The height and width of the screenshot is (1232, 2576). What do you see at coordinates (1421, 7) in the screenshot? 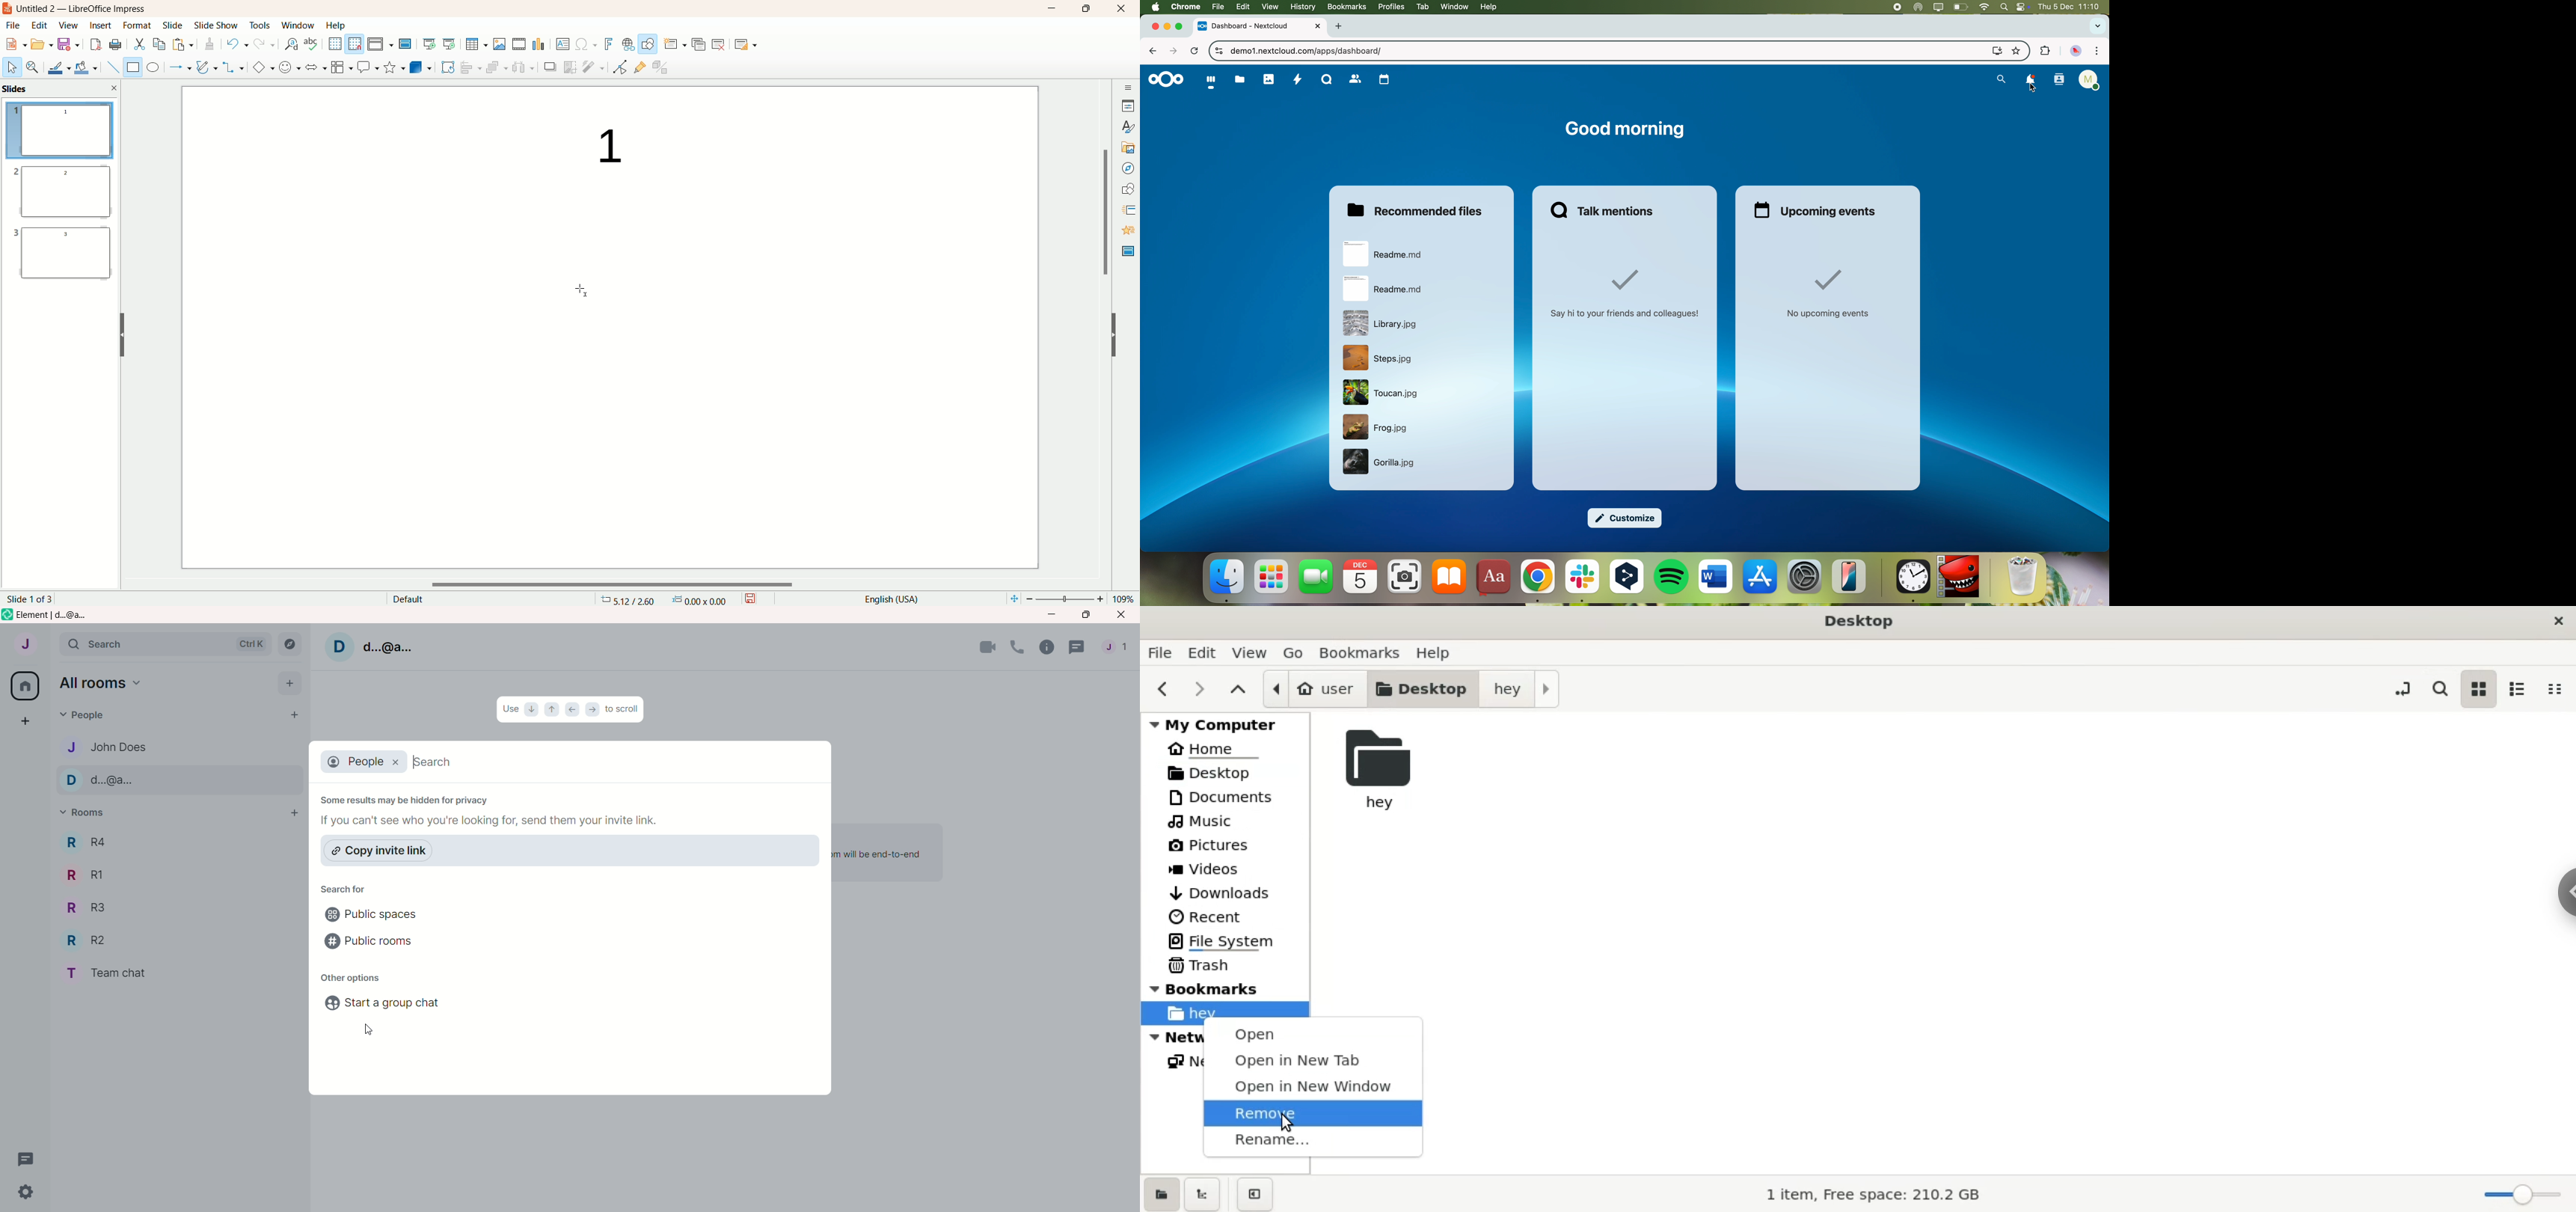
I see `tab` at bounding box center [1421, 7].